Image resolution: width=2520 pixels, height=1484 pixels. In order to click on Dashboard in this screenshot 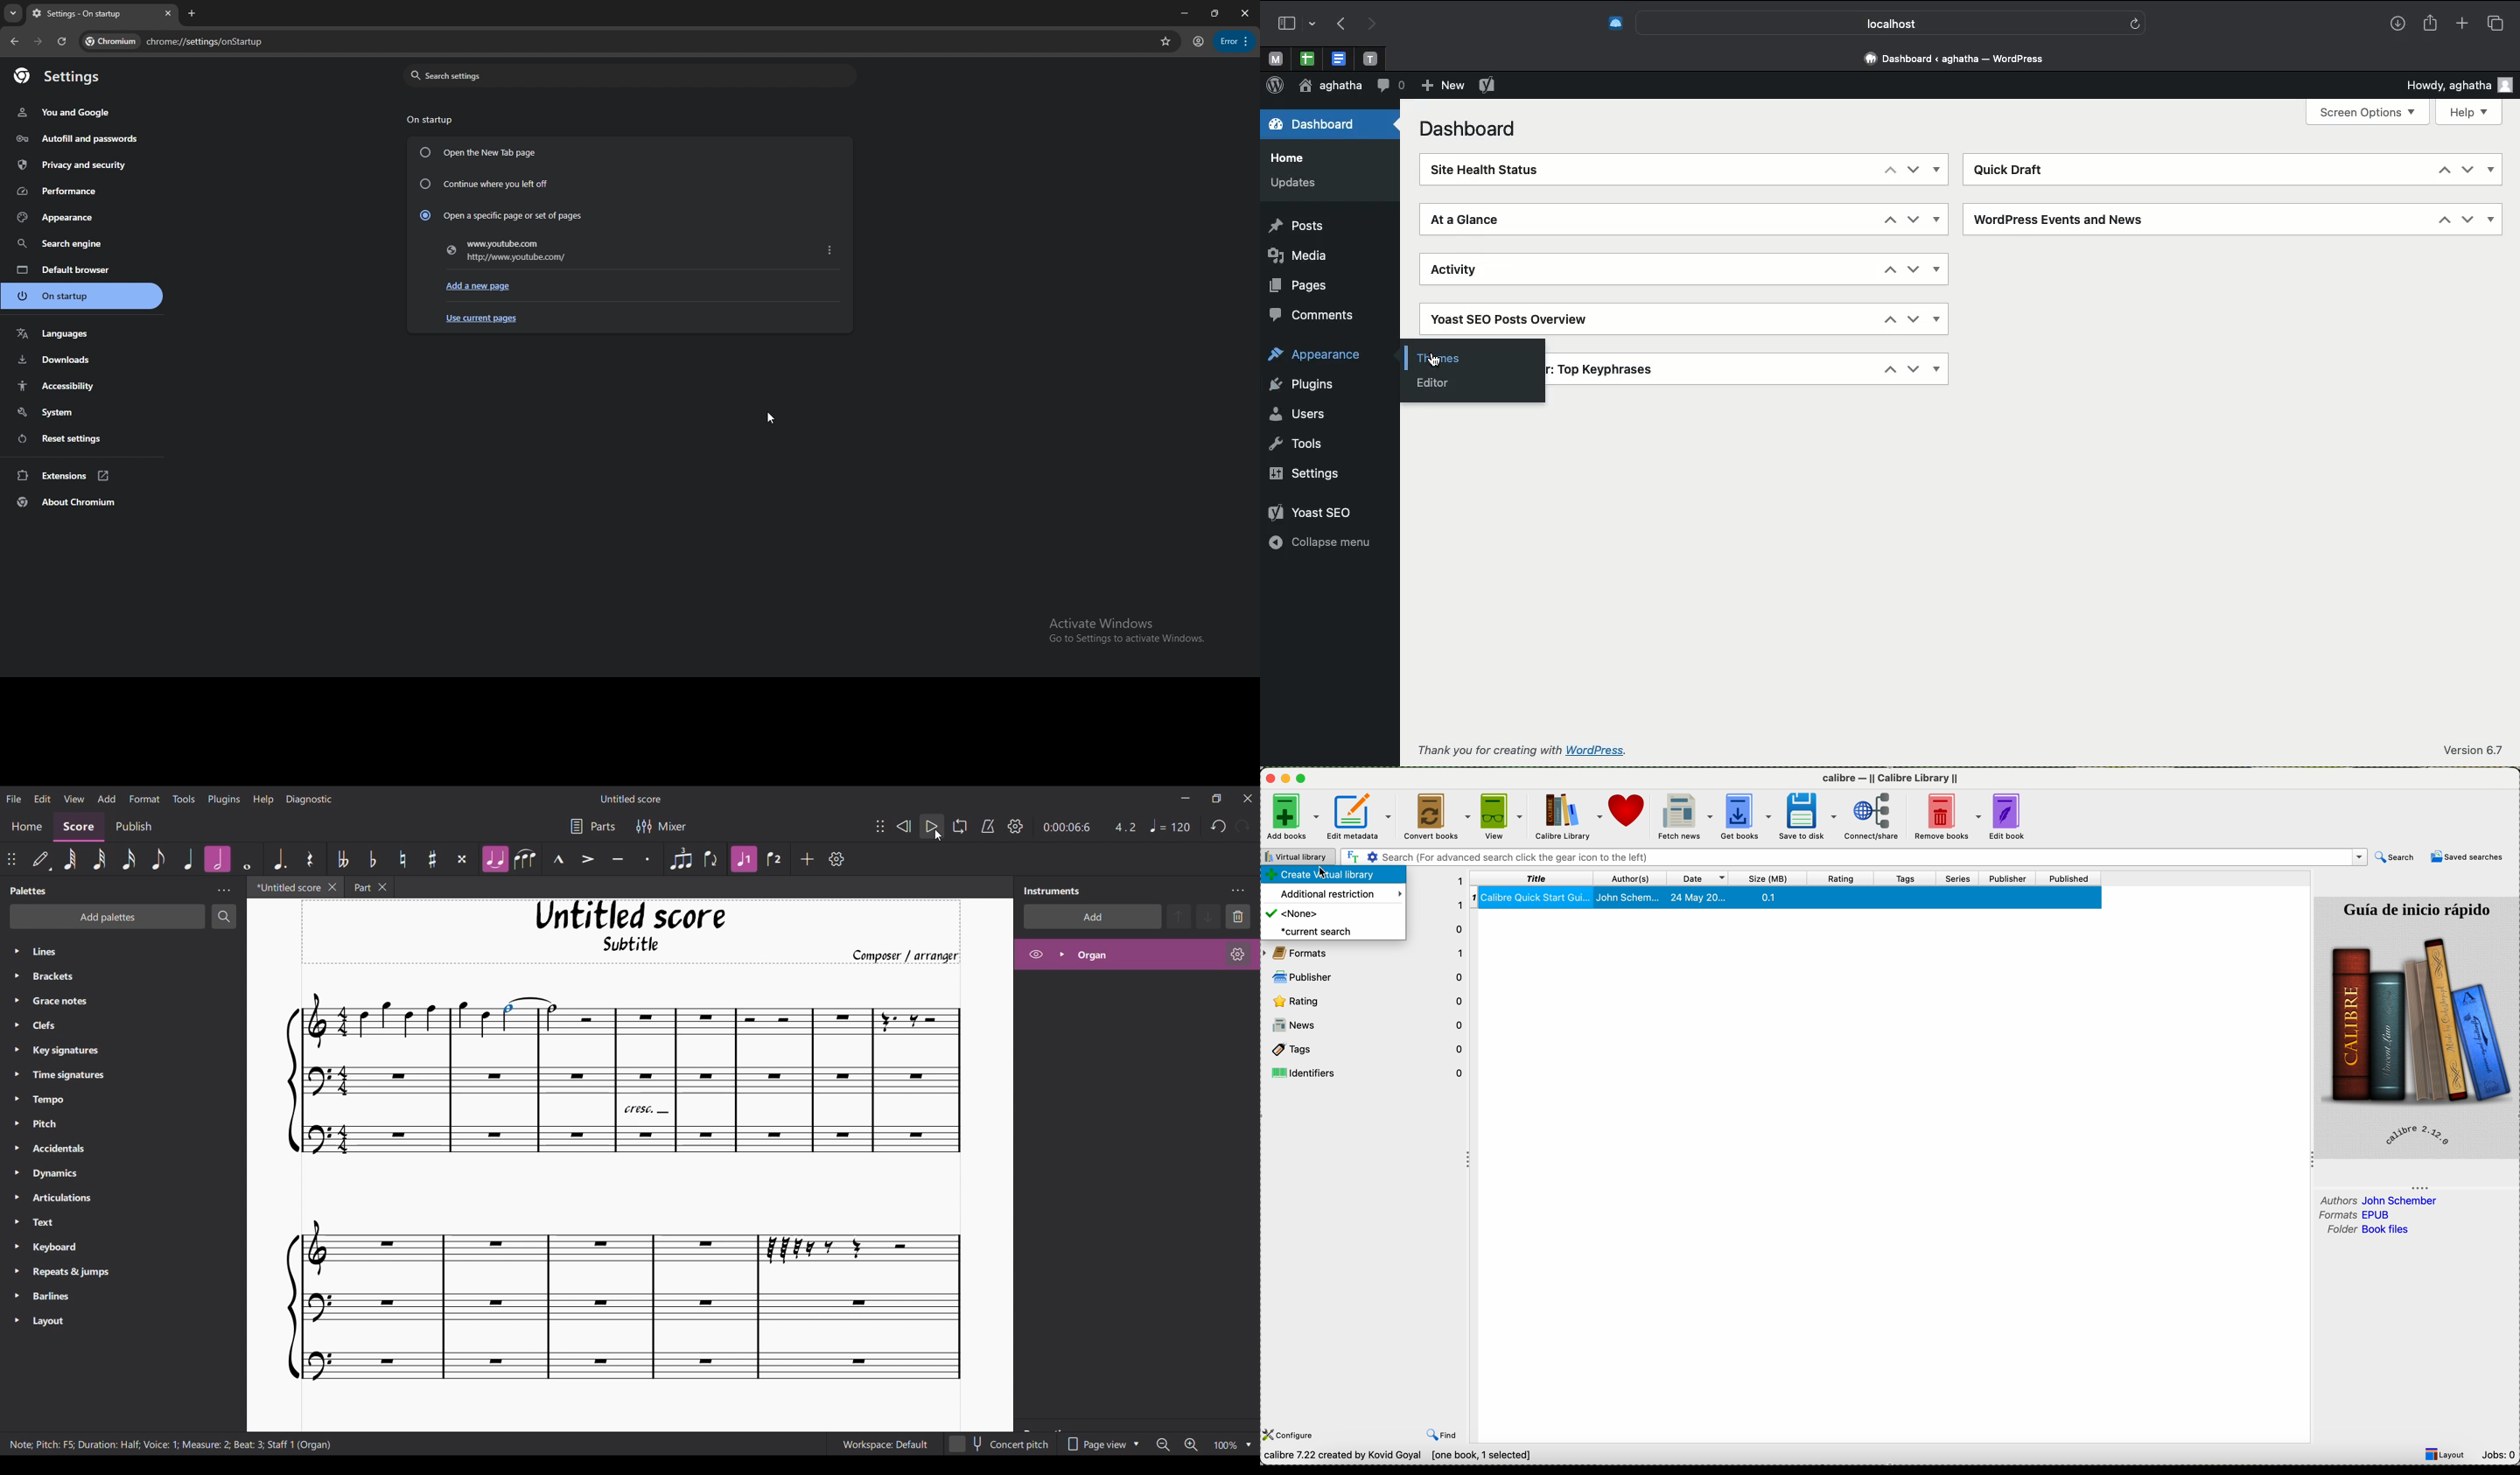, I will do `click(1312, 127)`.